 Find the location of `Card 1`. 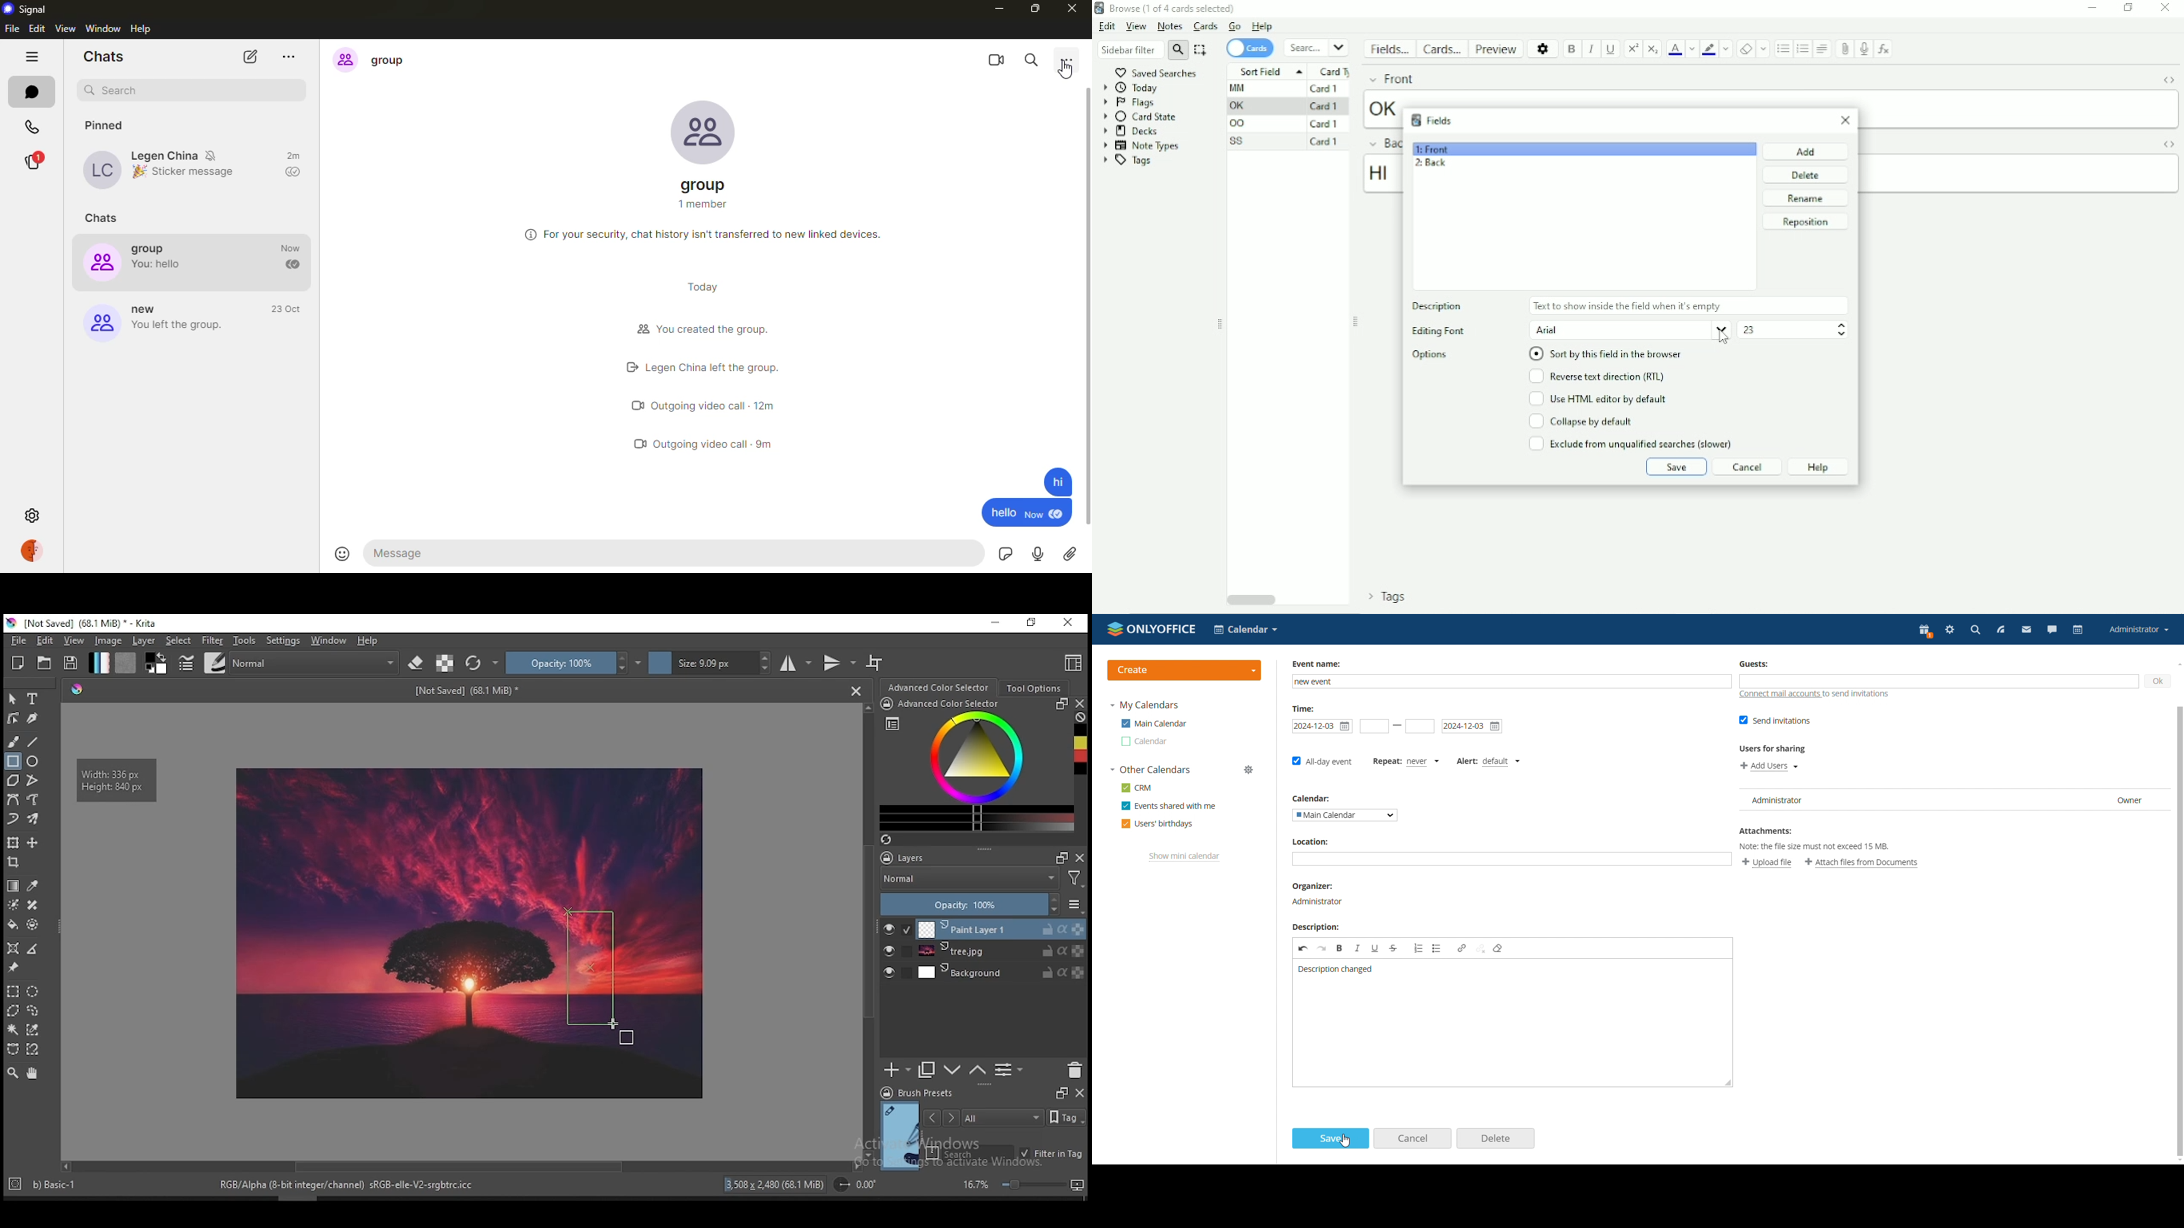

Card 1 is located at coordinates (1325, 124).